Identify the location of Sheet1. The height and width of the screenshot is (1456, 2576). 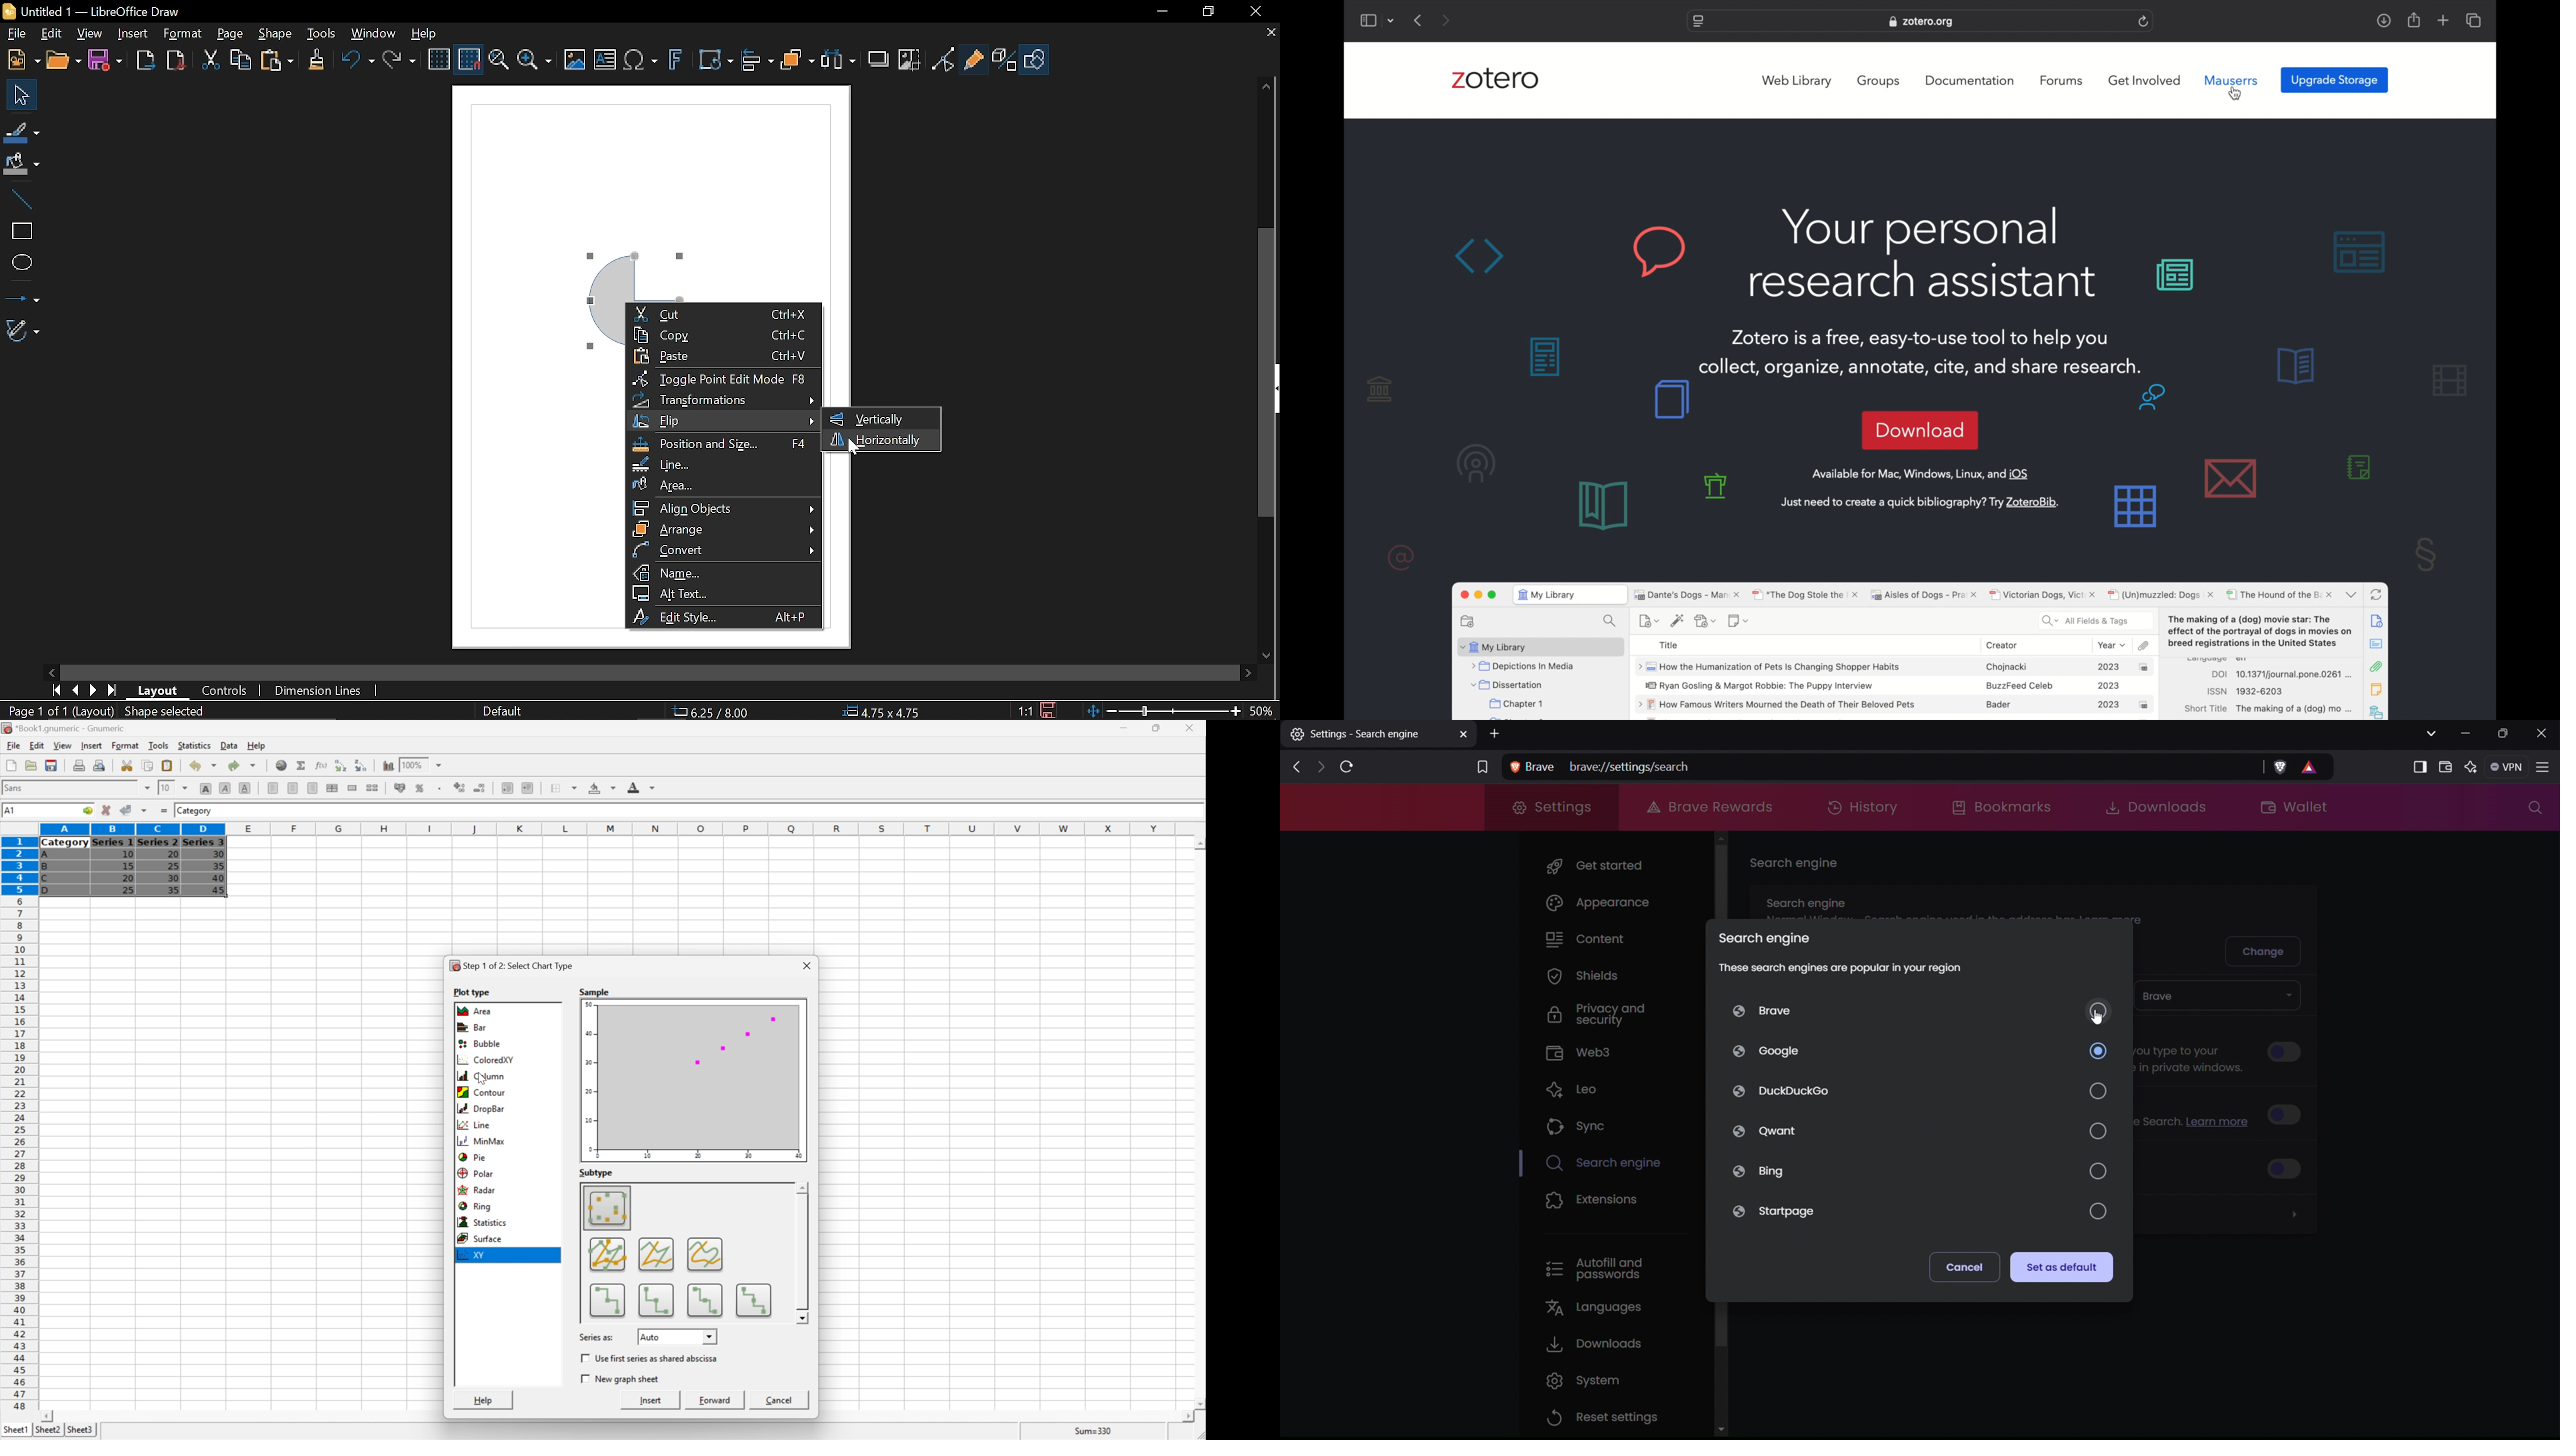
(15, 1430).